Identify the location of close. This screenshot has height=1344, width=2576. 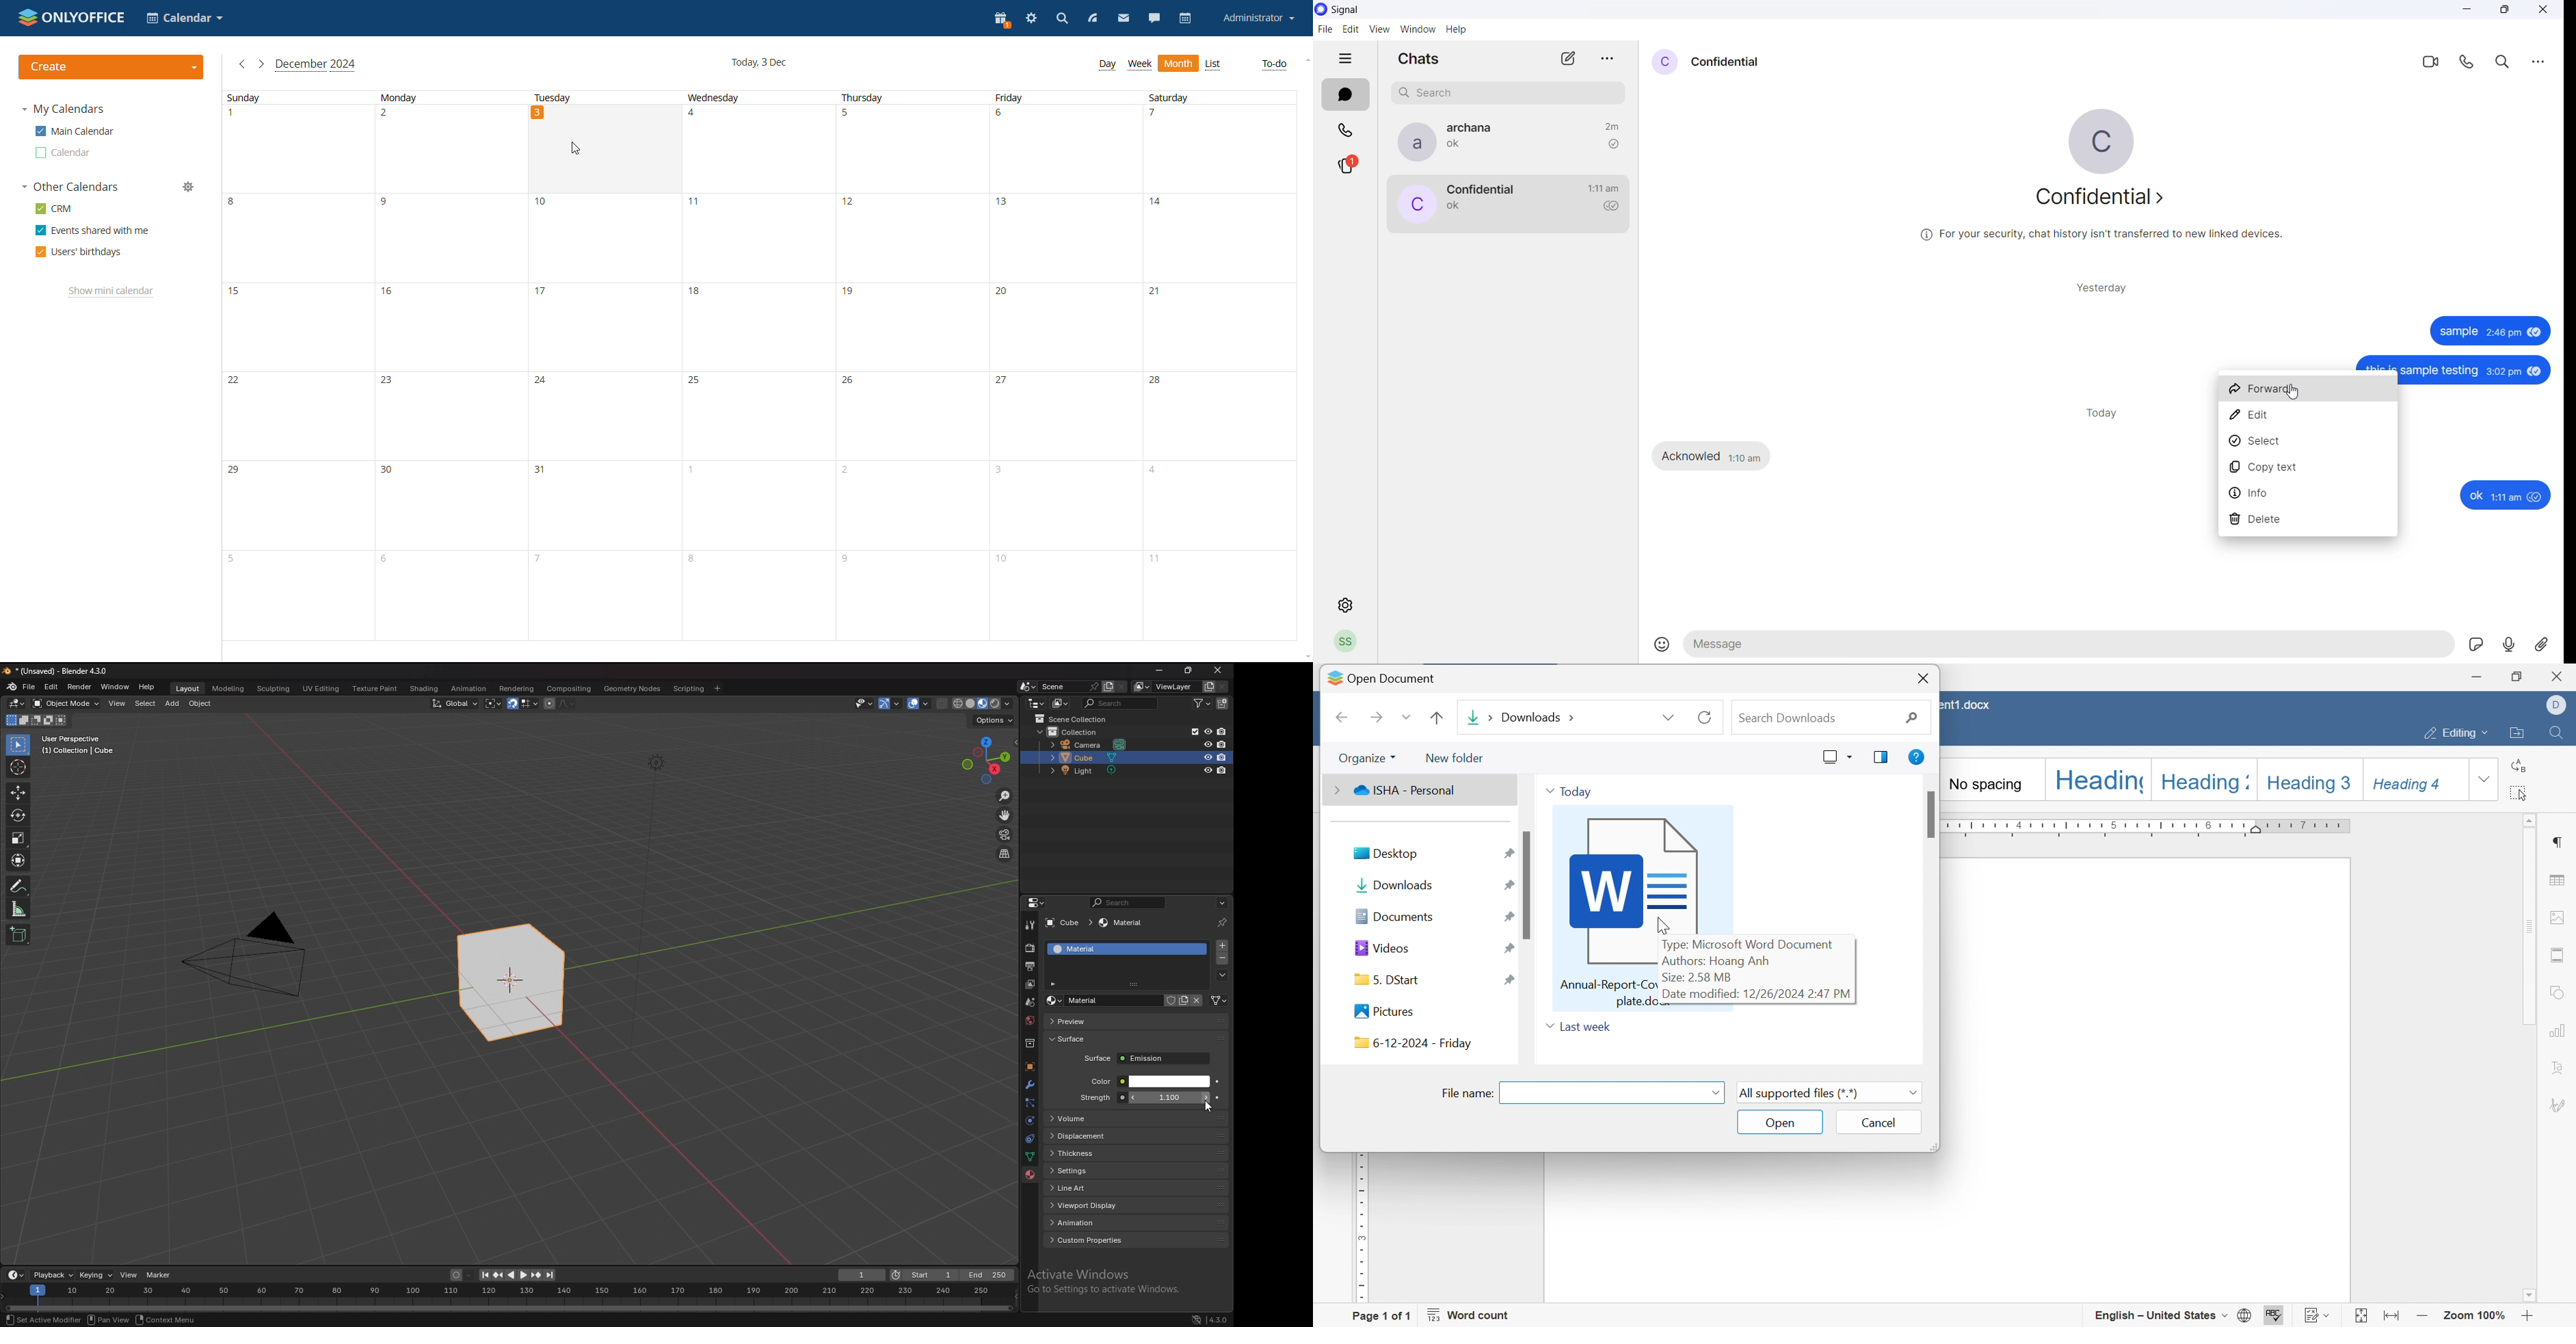
(1922, 677).